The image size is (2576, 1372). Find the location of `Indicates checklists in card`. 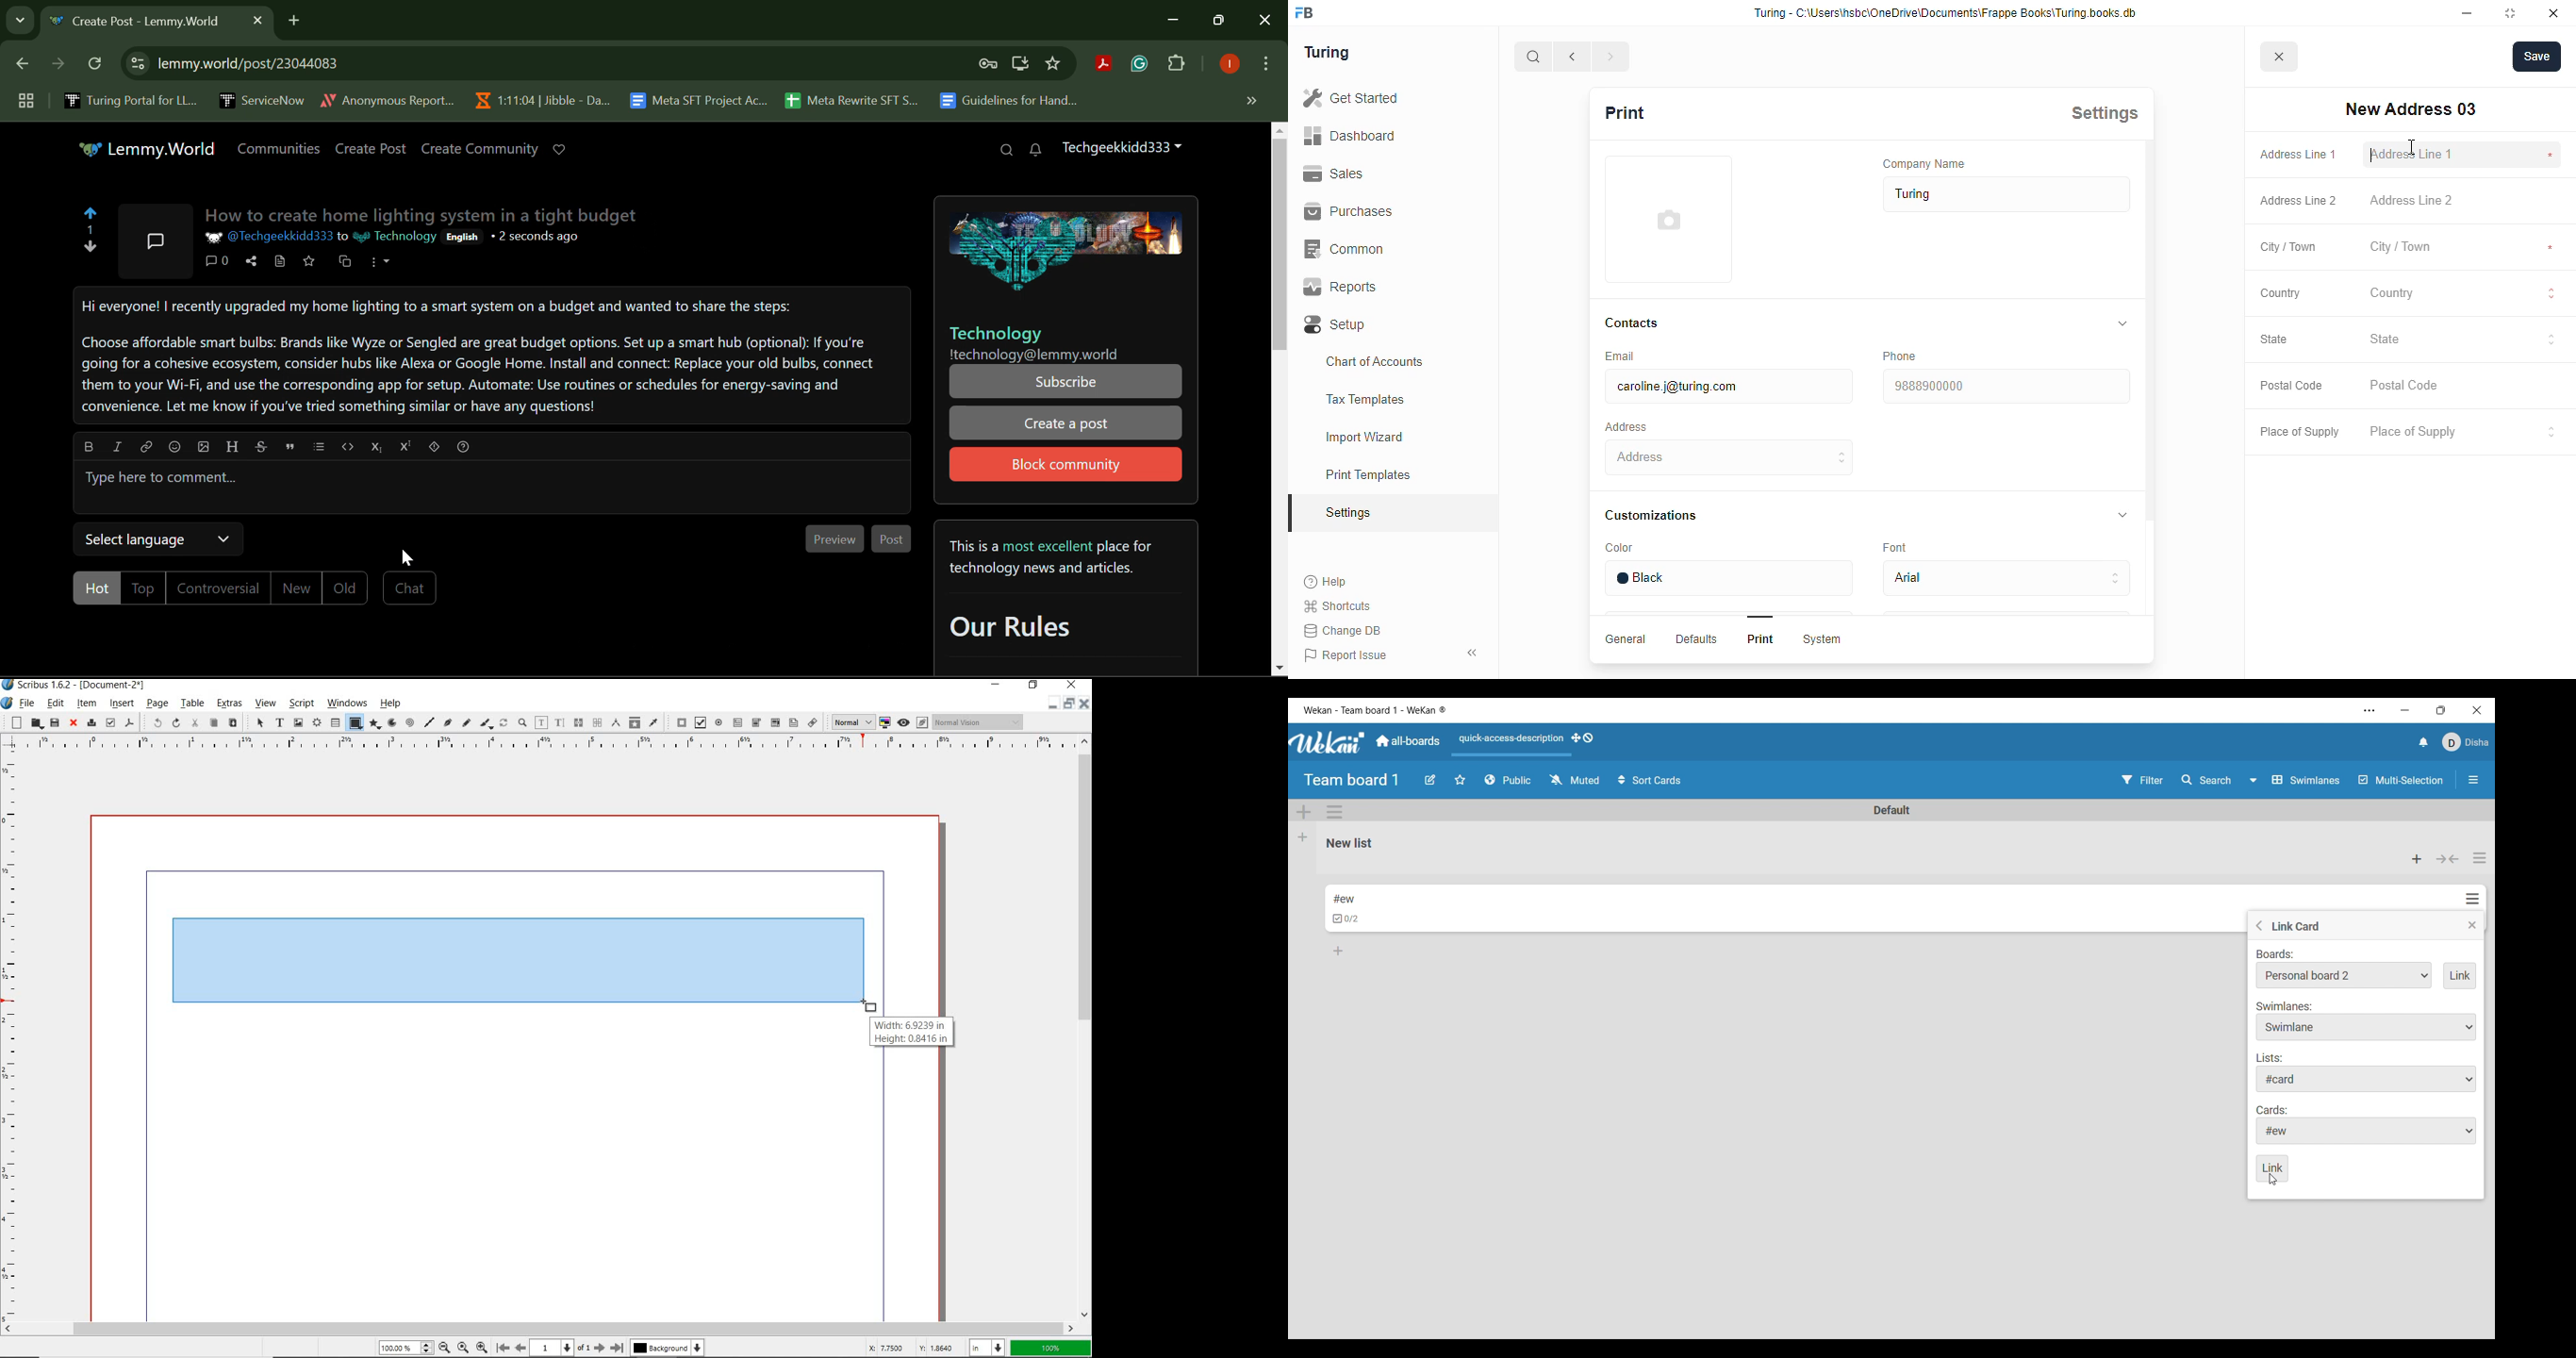

Indicates checklists in card is located at coordinates (1346, 919).